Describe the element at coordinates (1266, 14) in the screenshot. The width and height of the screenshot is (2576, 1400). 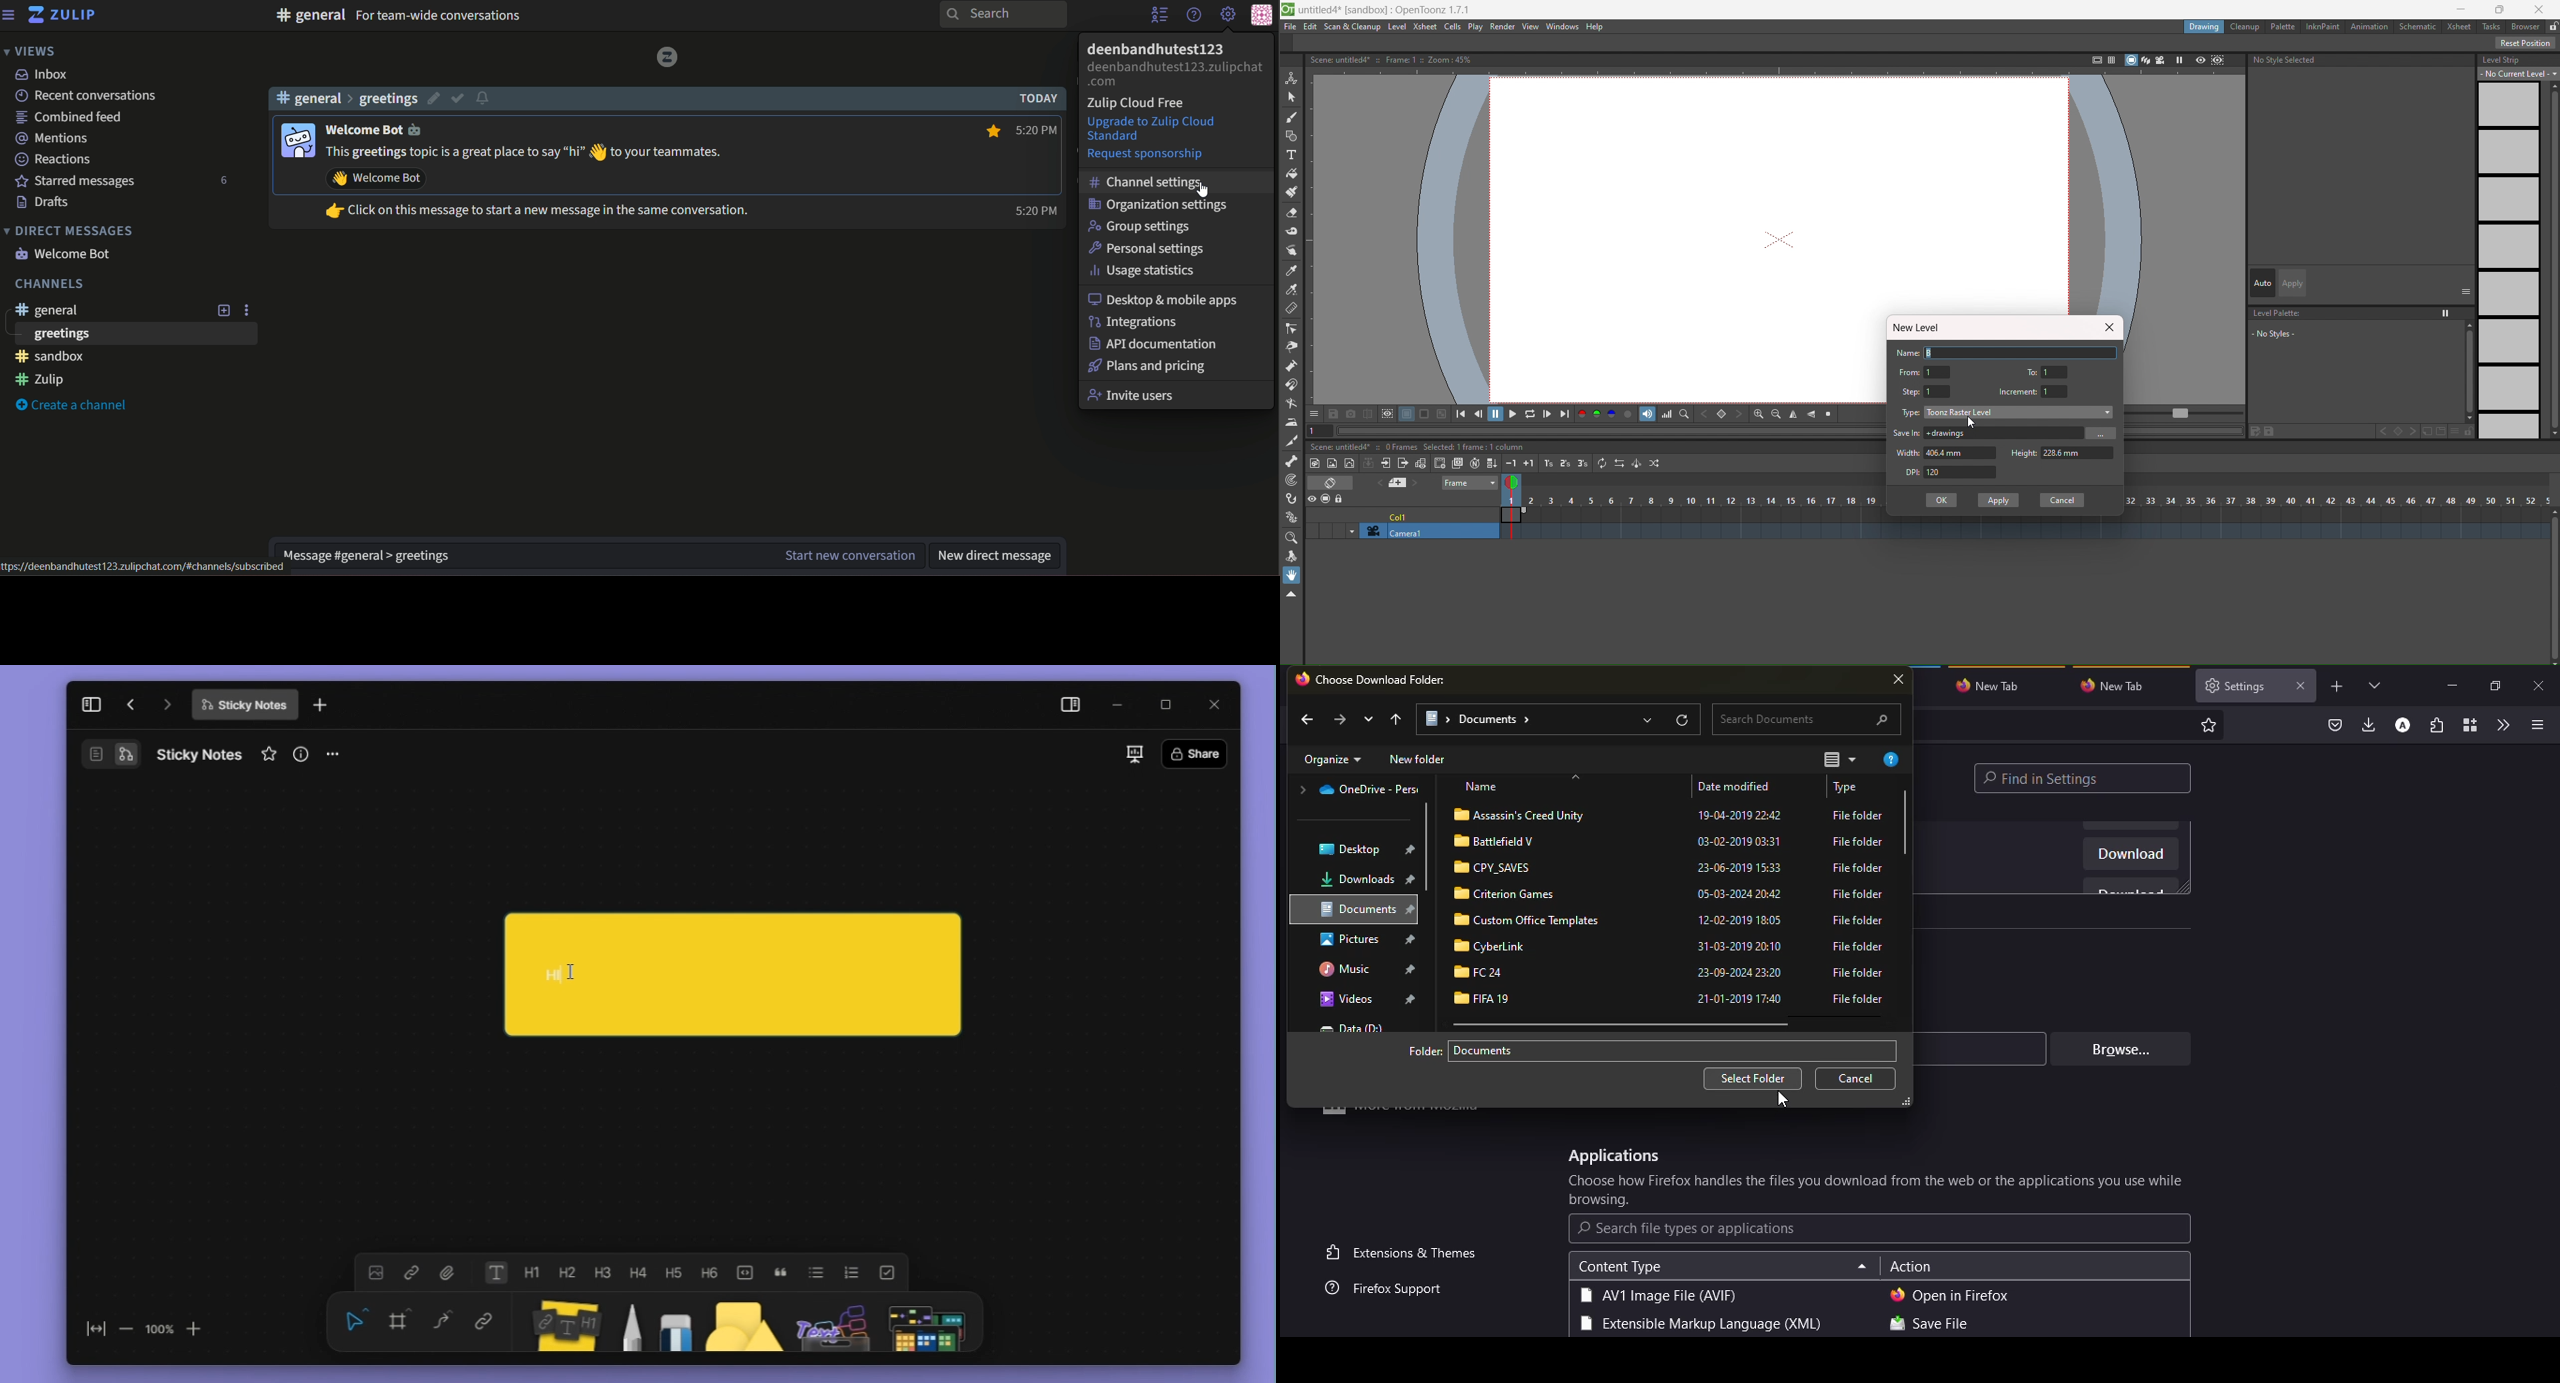
I see `profile` at that location.